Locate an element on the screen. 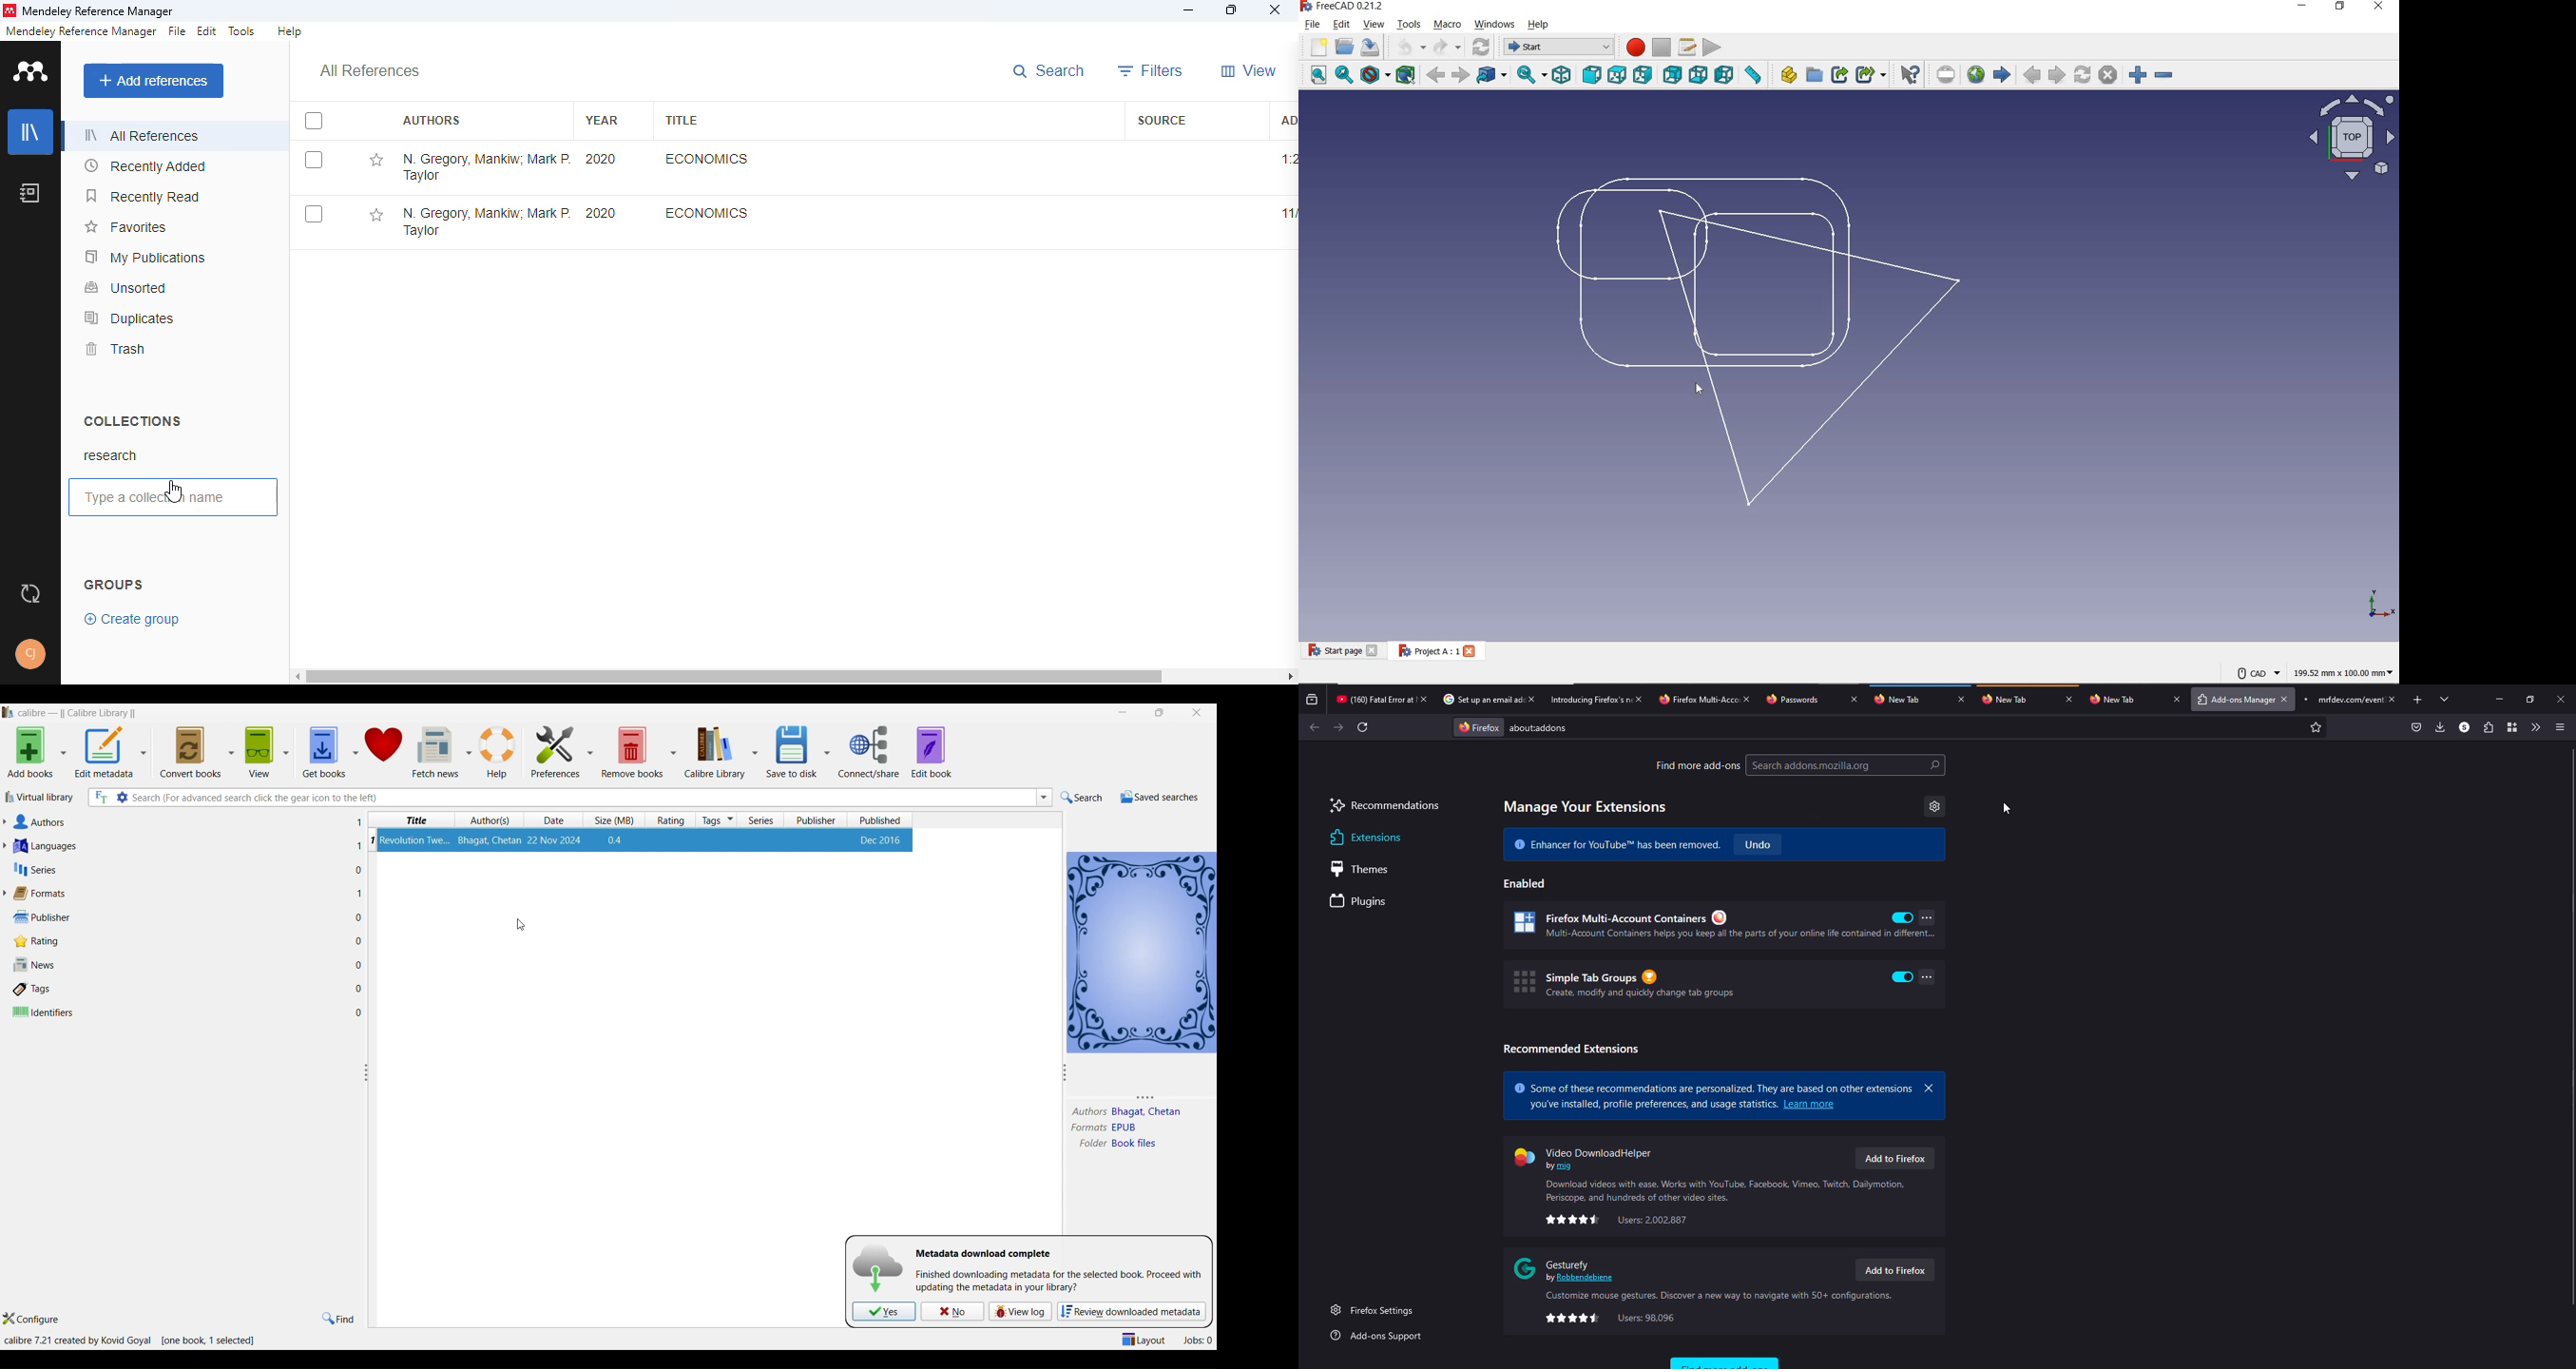  ISOMETRIC is located at coordinates (1563, 74).